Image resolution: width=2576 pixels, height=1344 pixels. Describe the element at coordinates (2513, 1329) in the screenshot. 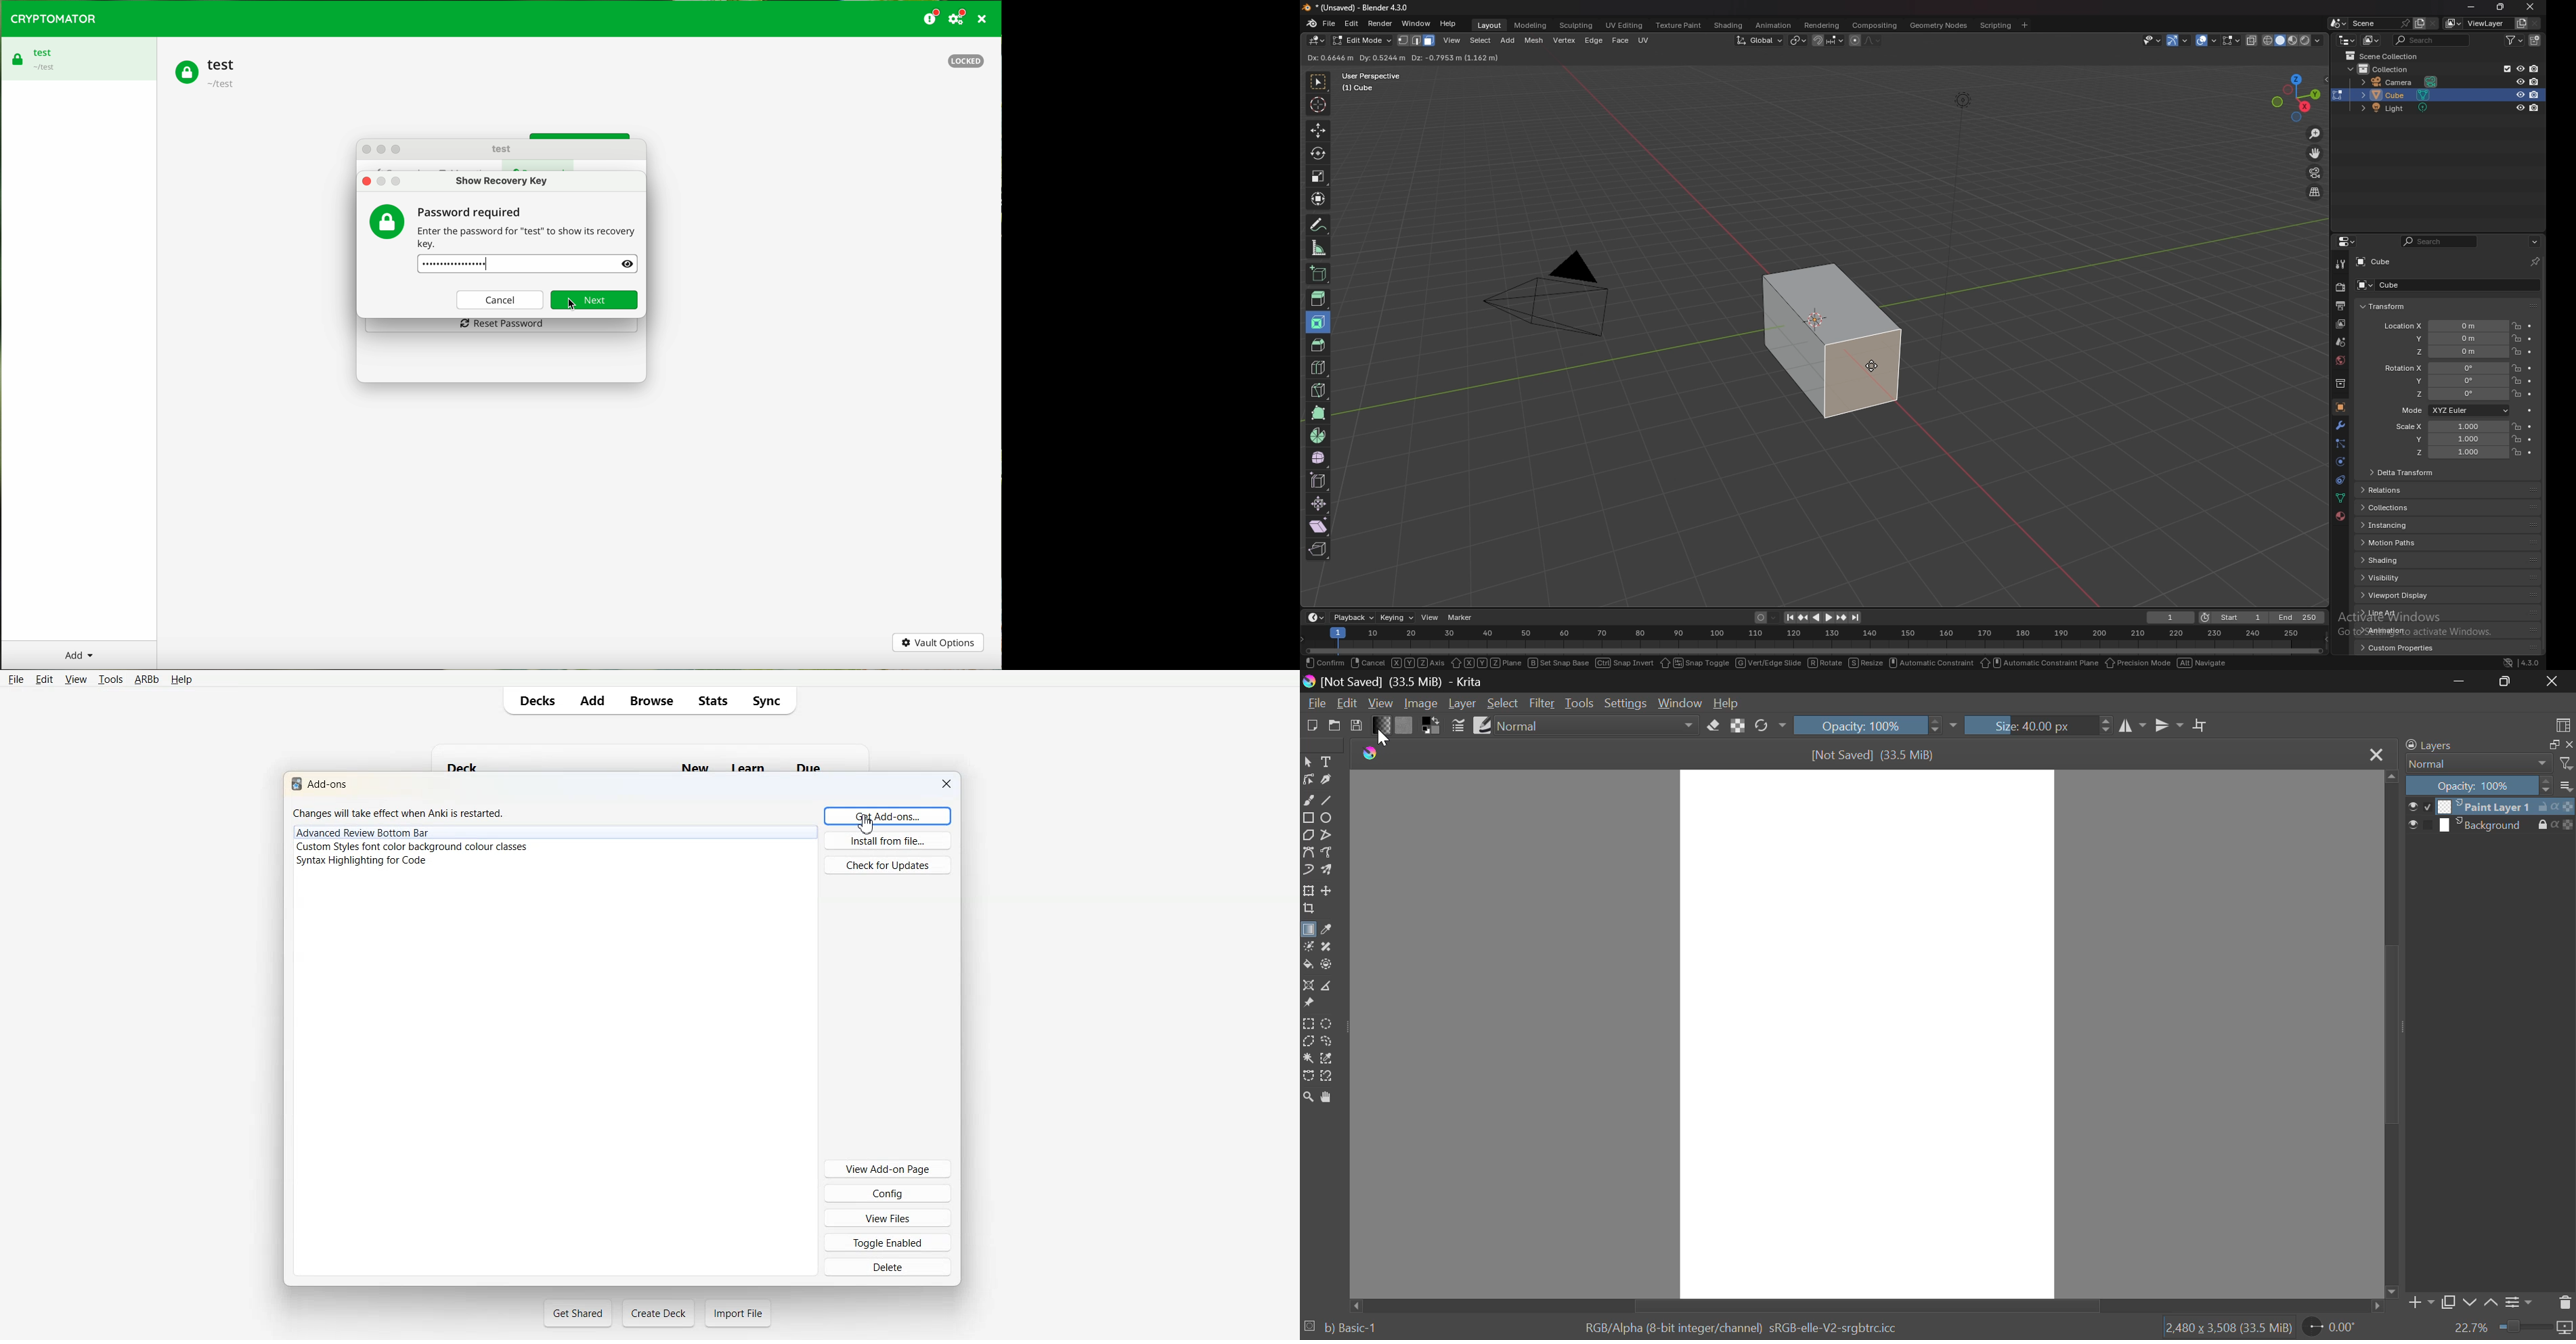

I see `22.7%` at that location.